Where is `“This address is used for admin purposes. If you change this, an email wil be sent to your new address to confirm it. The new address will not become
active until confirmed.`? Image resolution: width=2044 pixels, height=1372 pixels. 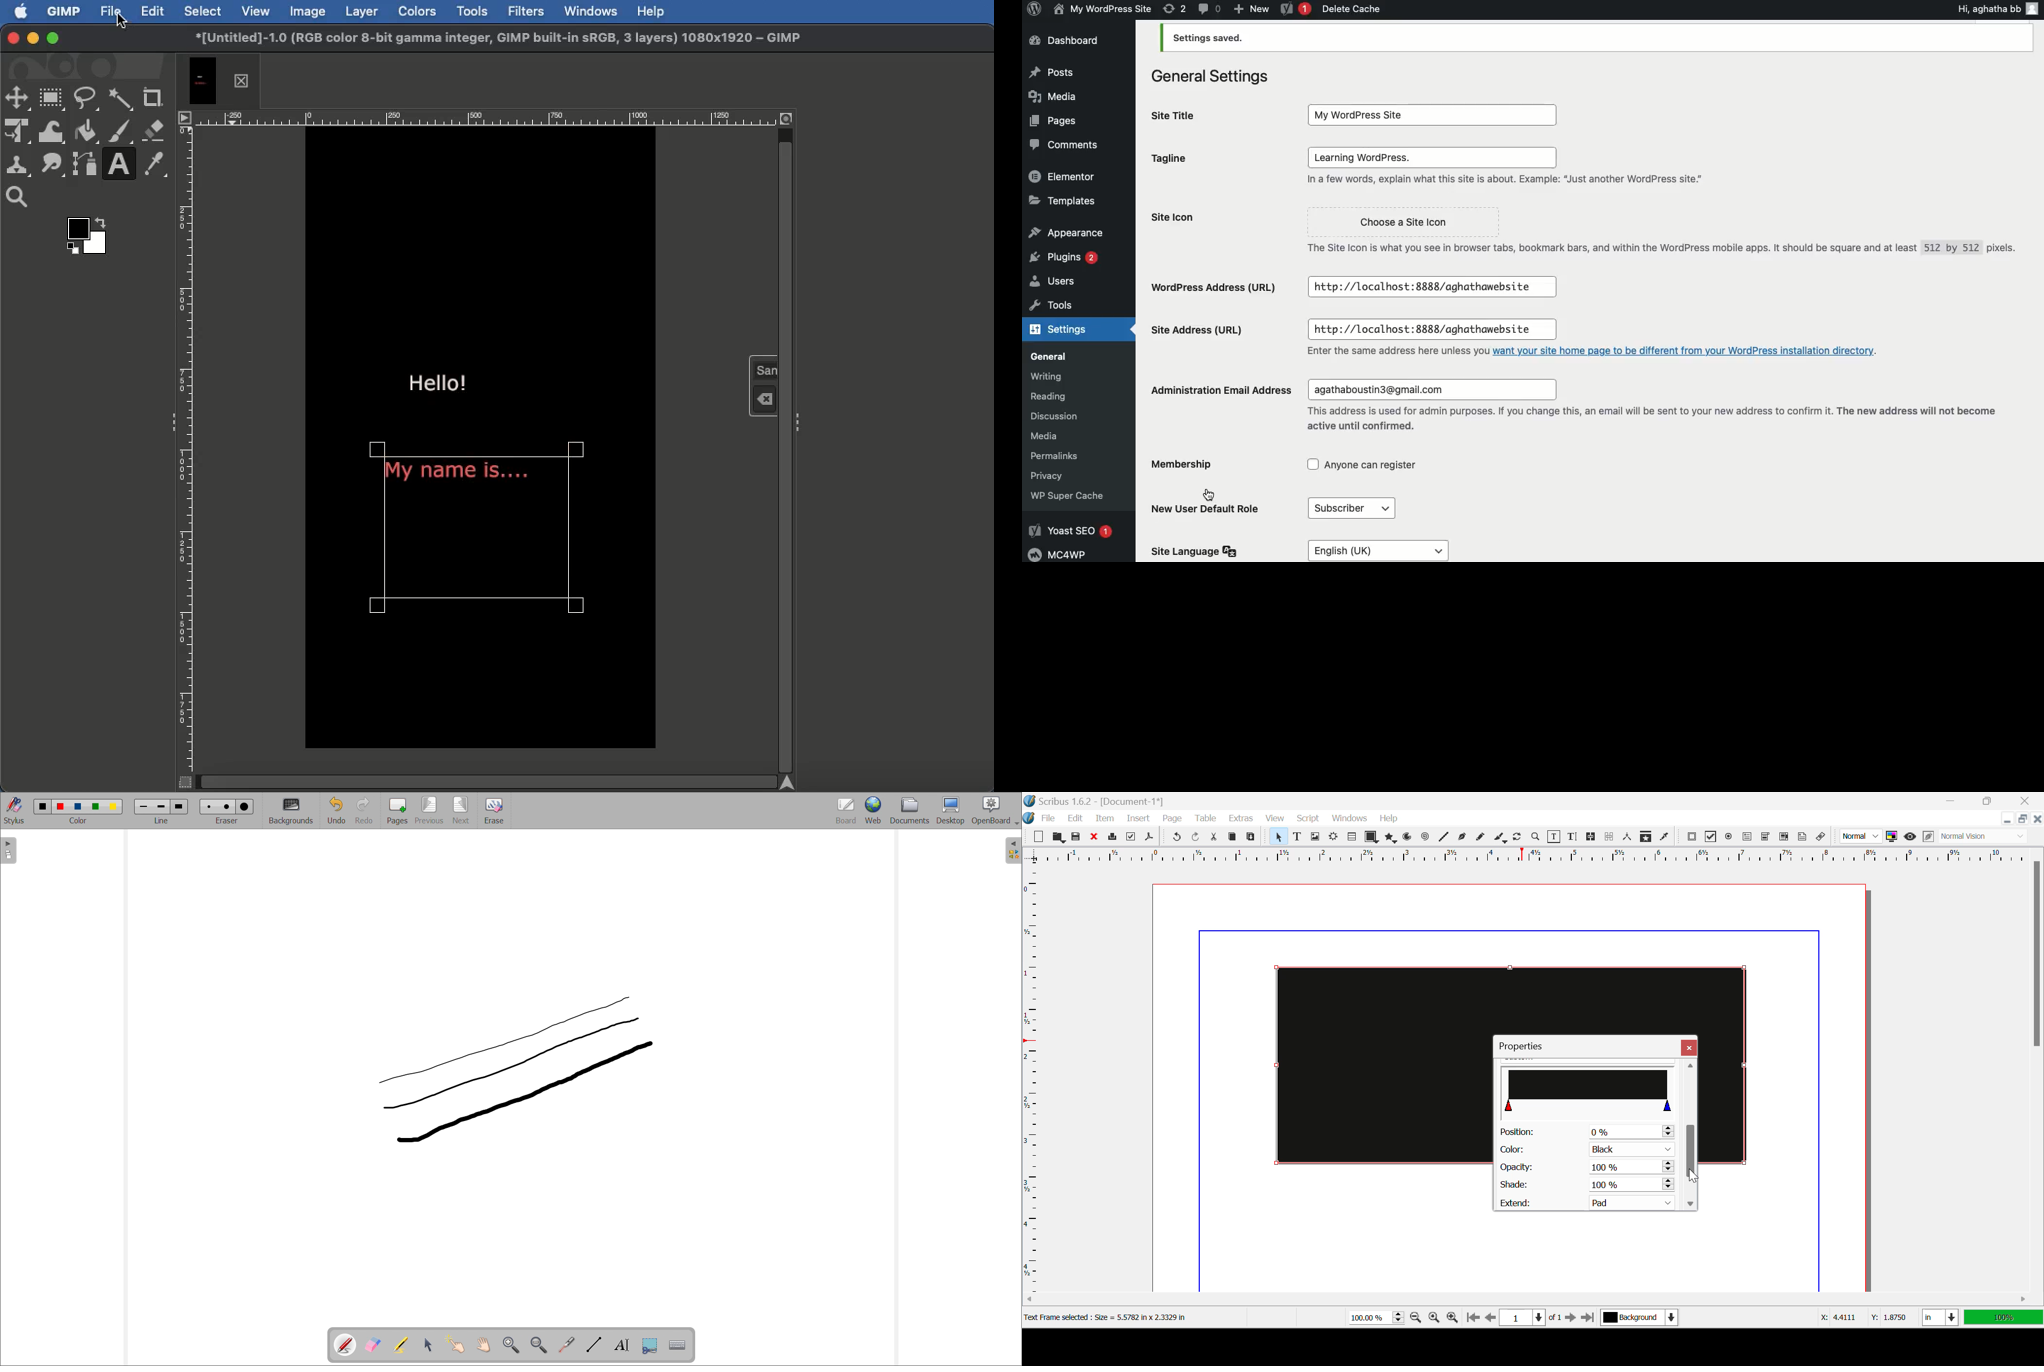 “This address is used for admin purposes. If you change this, an email wil be sent to your new address to confirm it. The new address will not become
active until confirmed. is located at coordinates (1659, 418).